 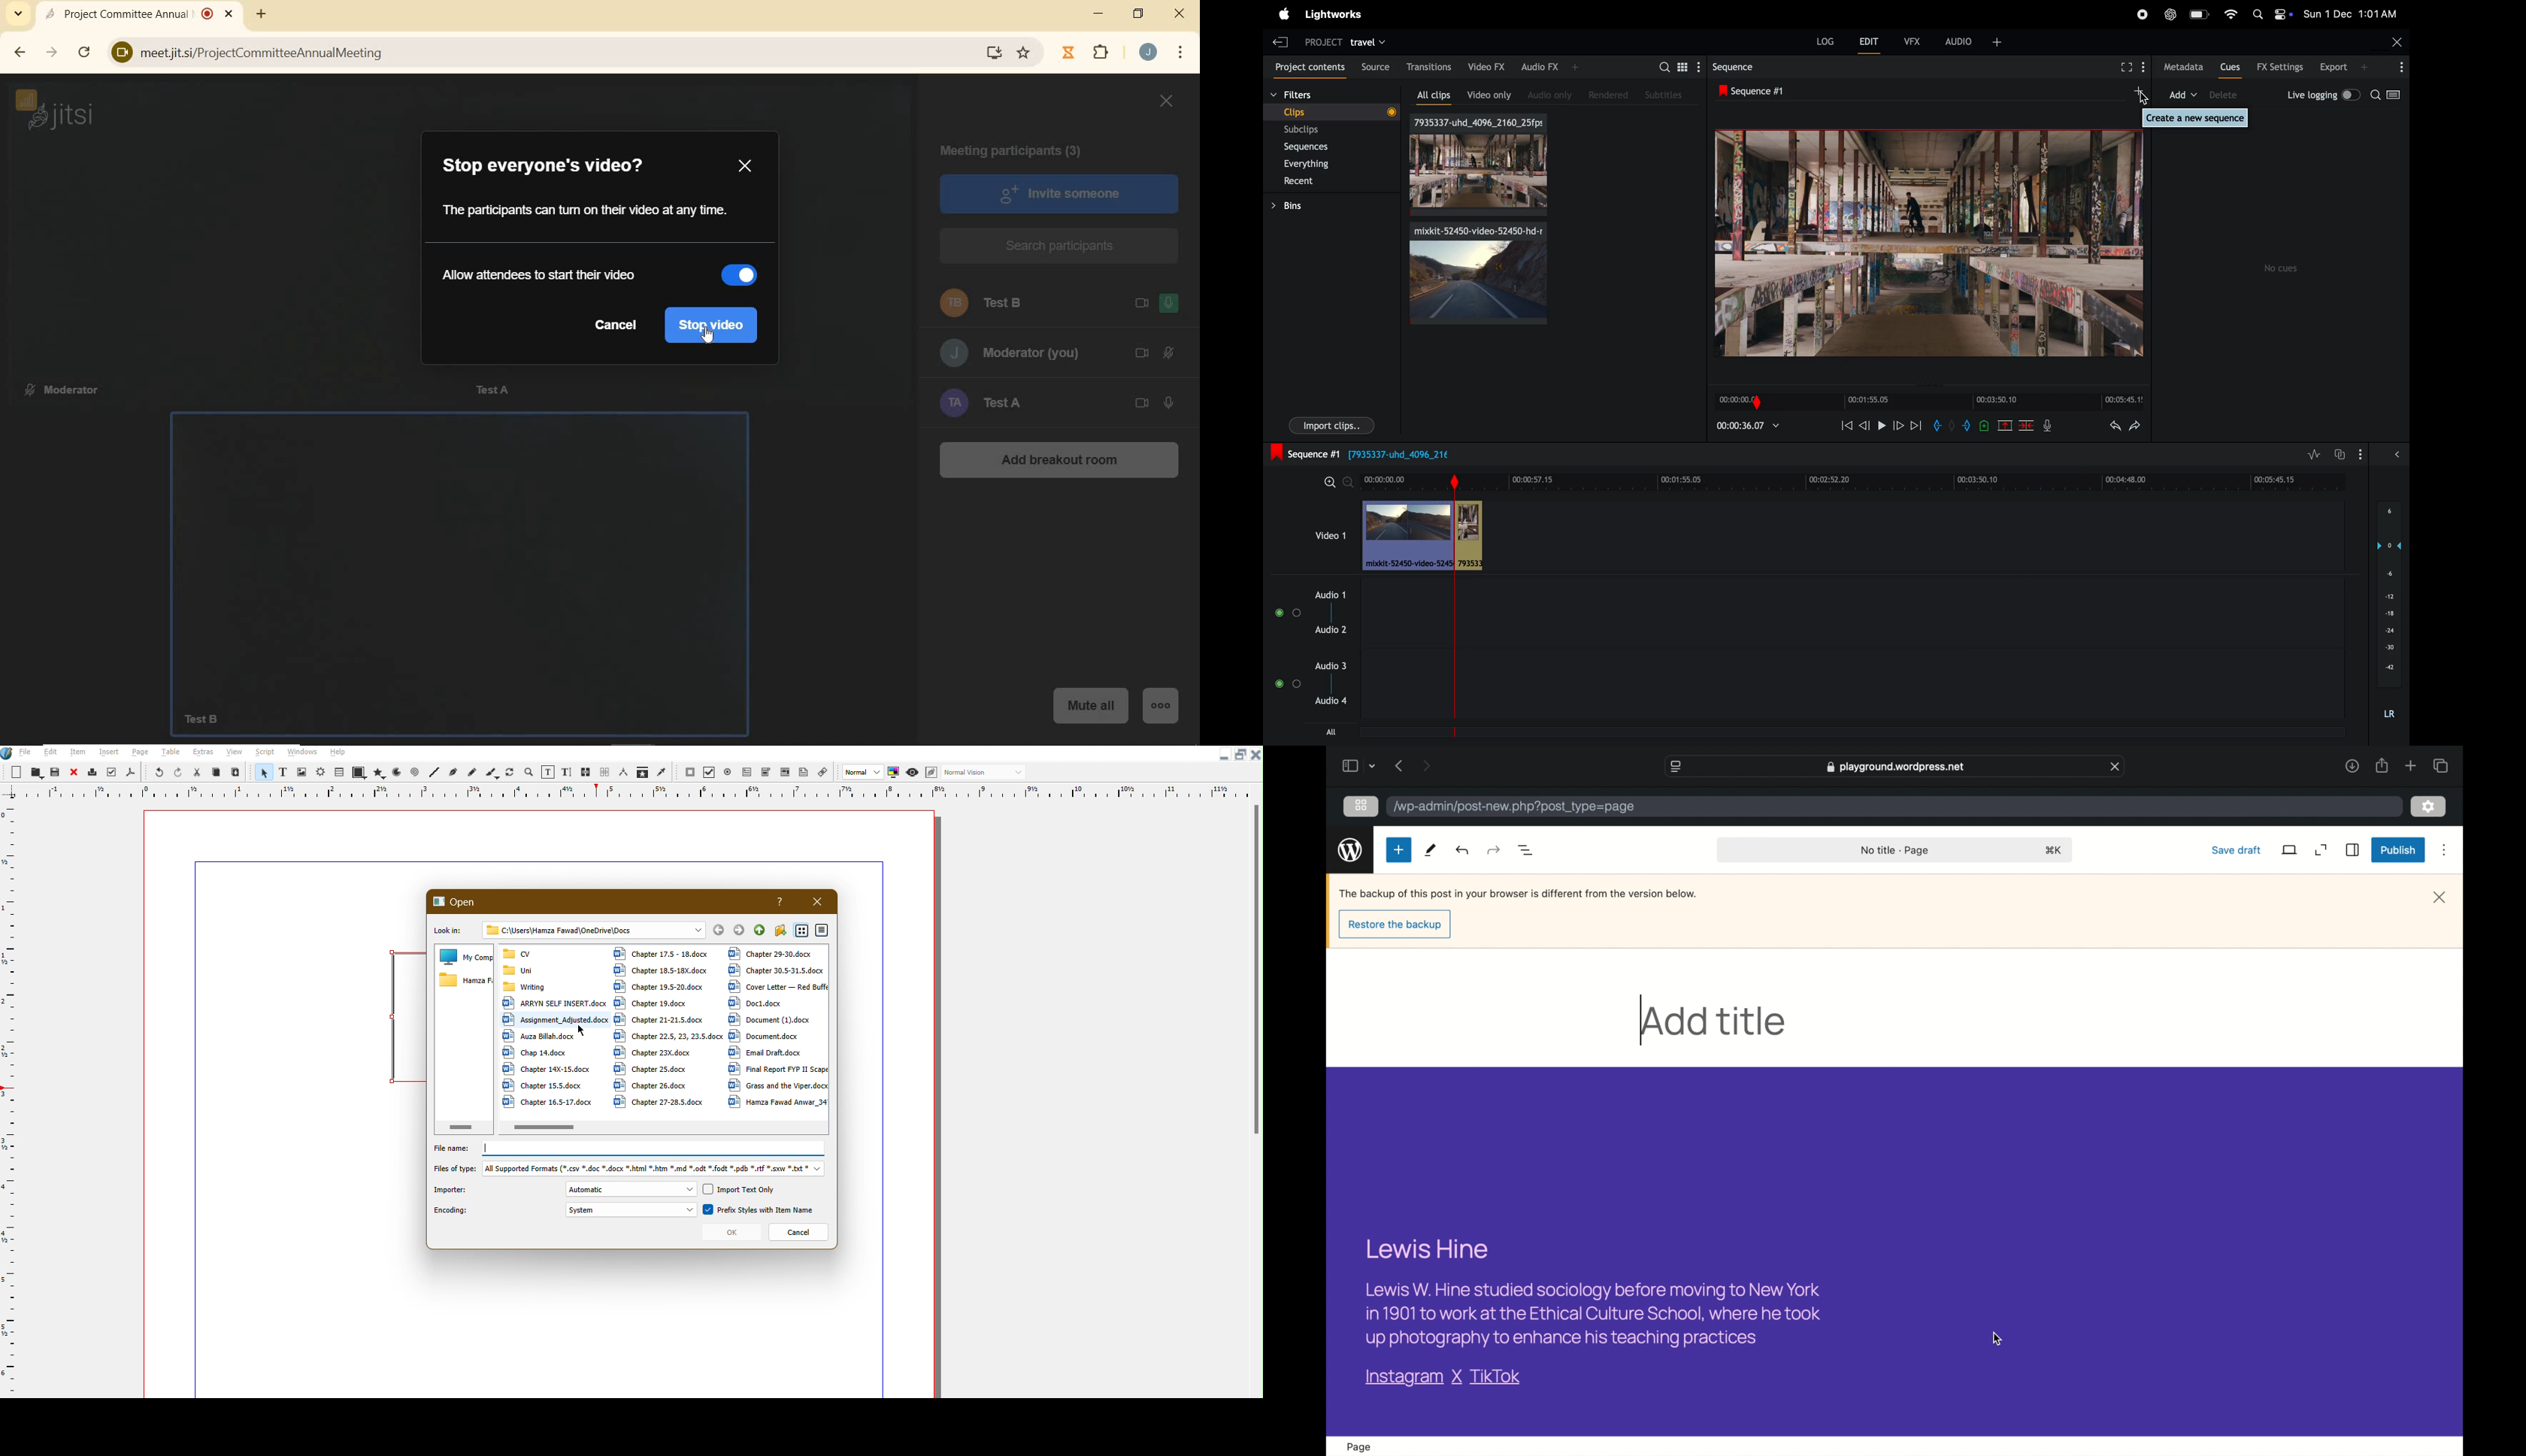 I want to click on search options, so click(x=2390, y=96).